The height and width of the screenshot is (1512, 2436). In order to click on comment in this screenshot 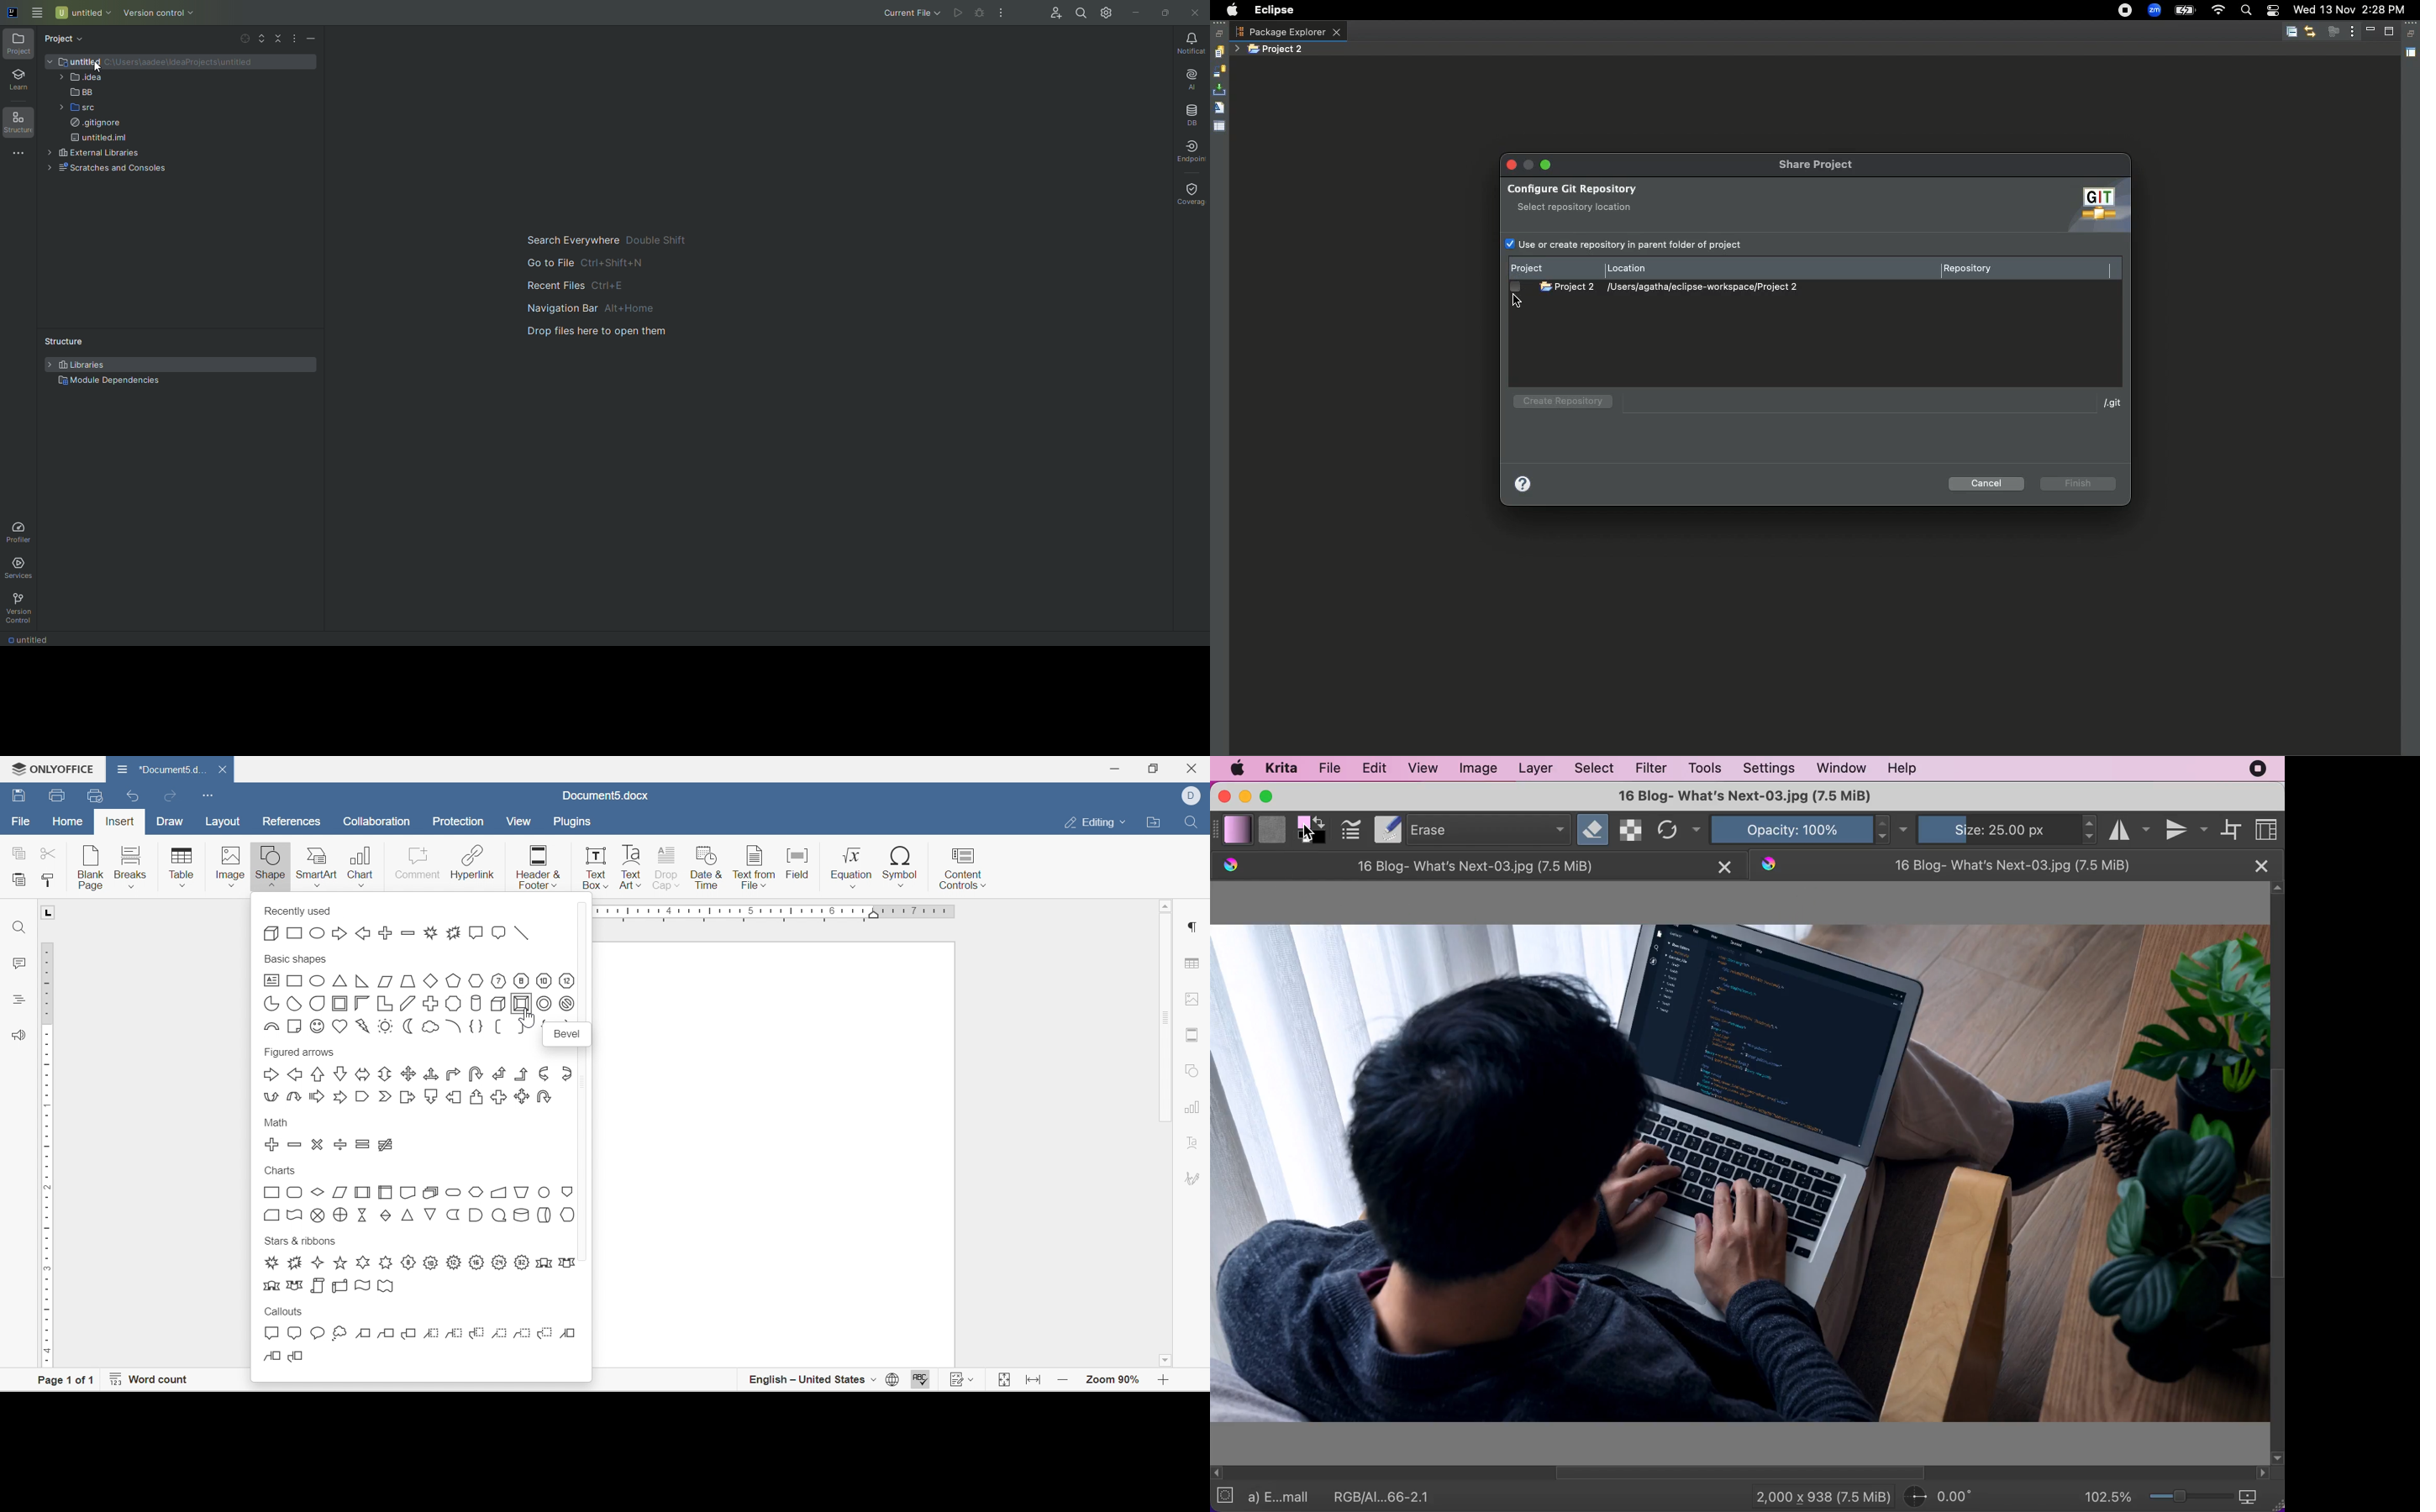, I will do `click(418, 861)`.